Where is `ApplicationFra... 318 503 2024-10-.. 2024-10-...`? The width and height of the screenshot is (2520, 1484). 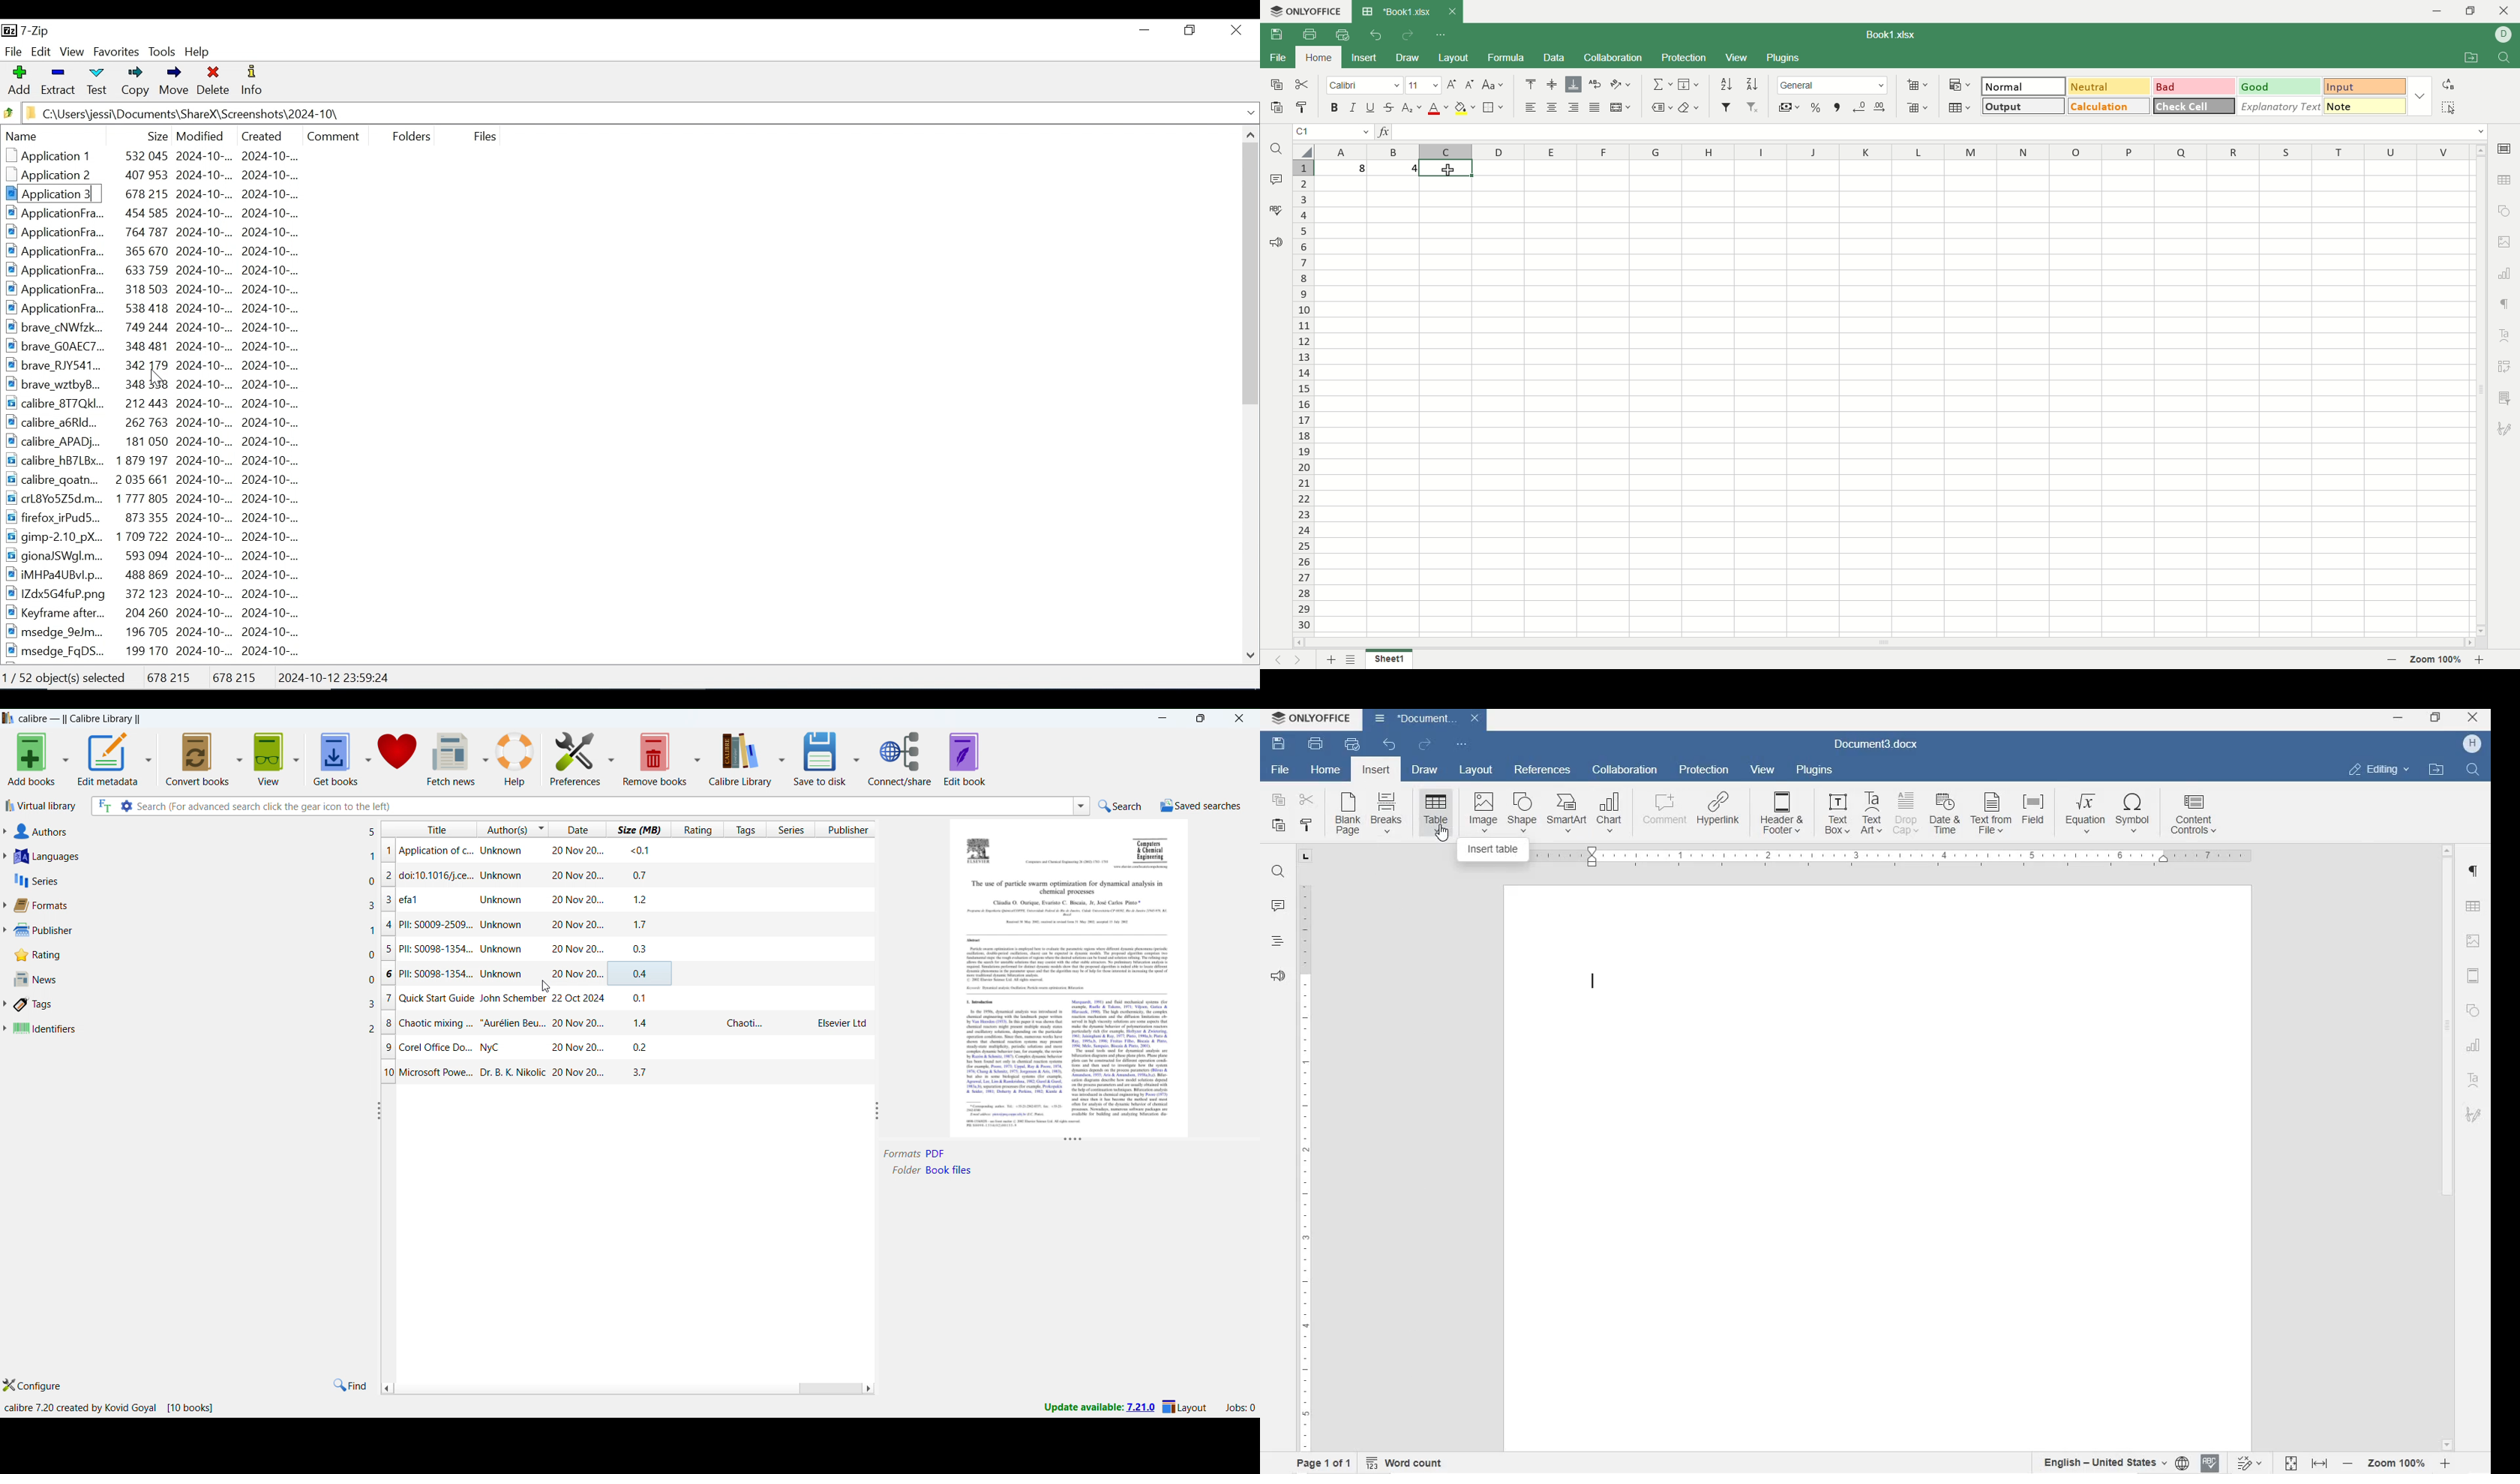 ApplicationFra... 318 503 2024-10-.. 2024-10-... is located at coordinates (160, 289).